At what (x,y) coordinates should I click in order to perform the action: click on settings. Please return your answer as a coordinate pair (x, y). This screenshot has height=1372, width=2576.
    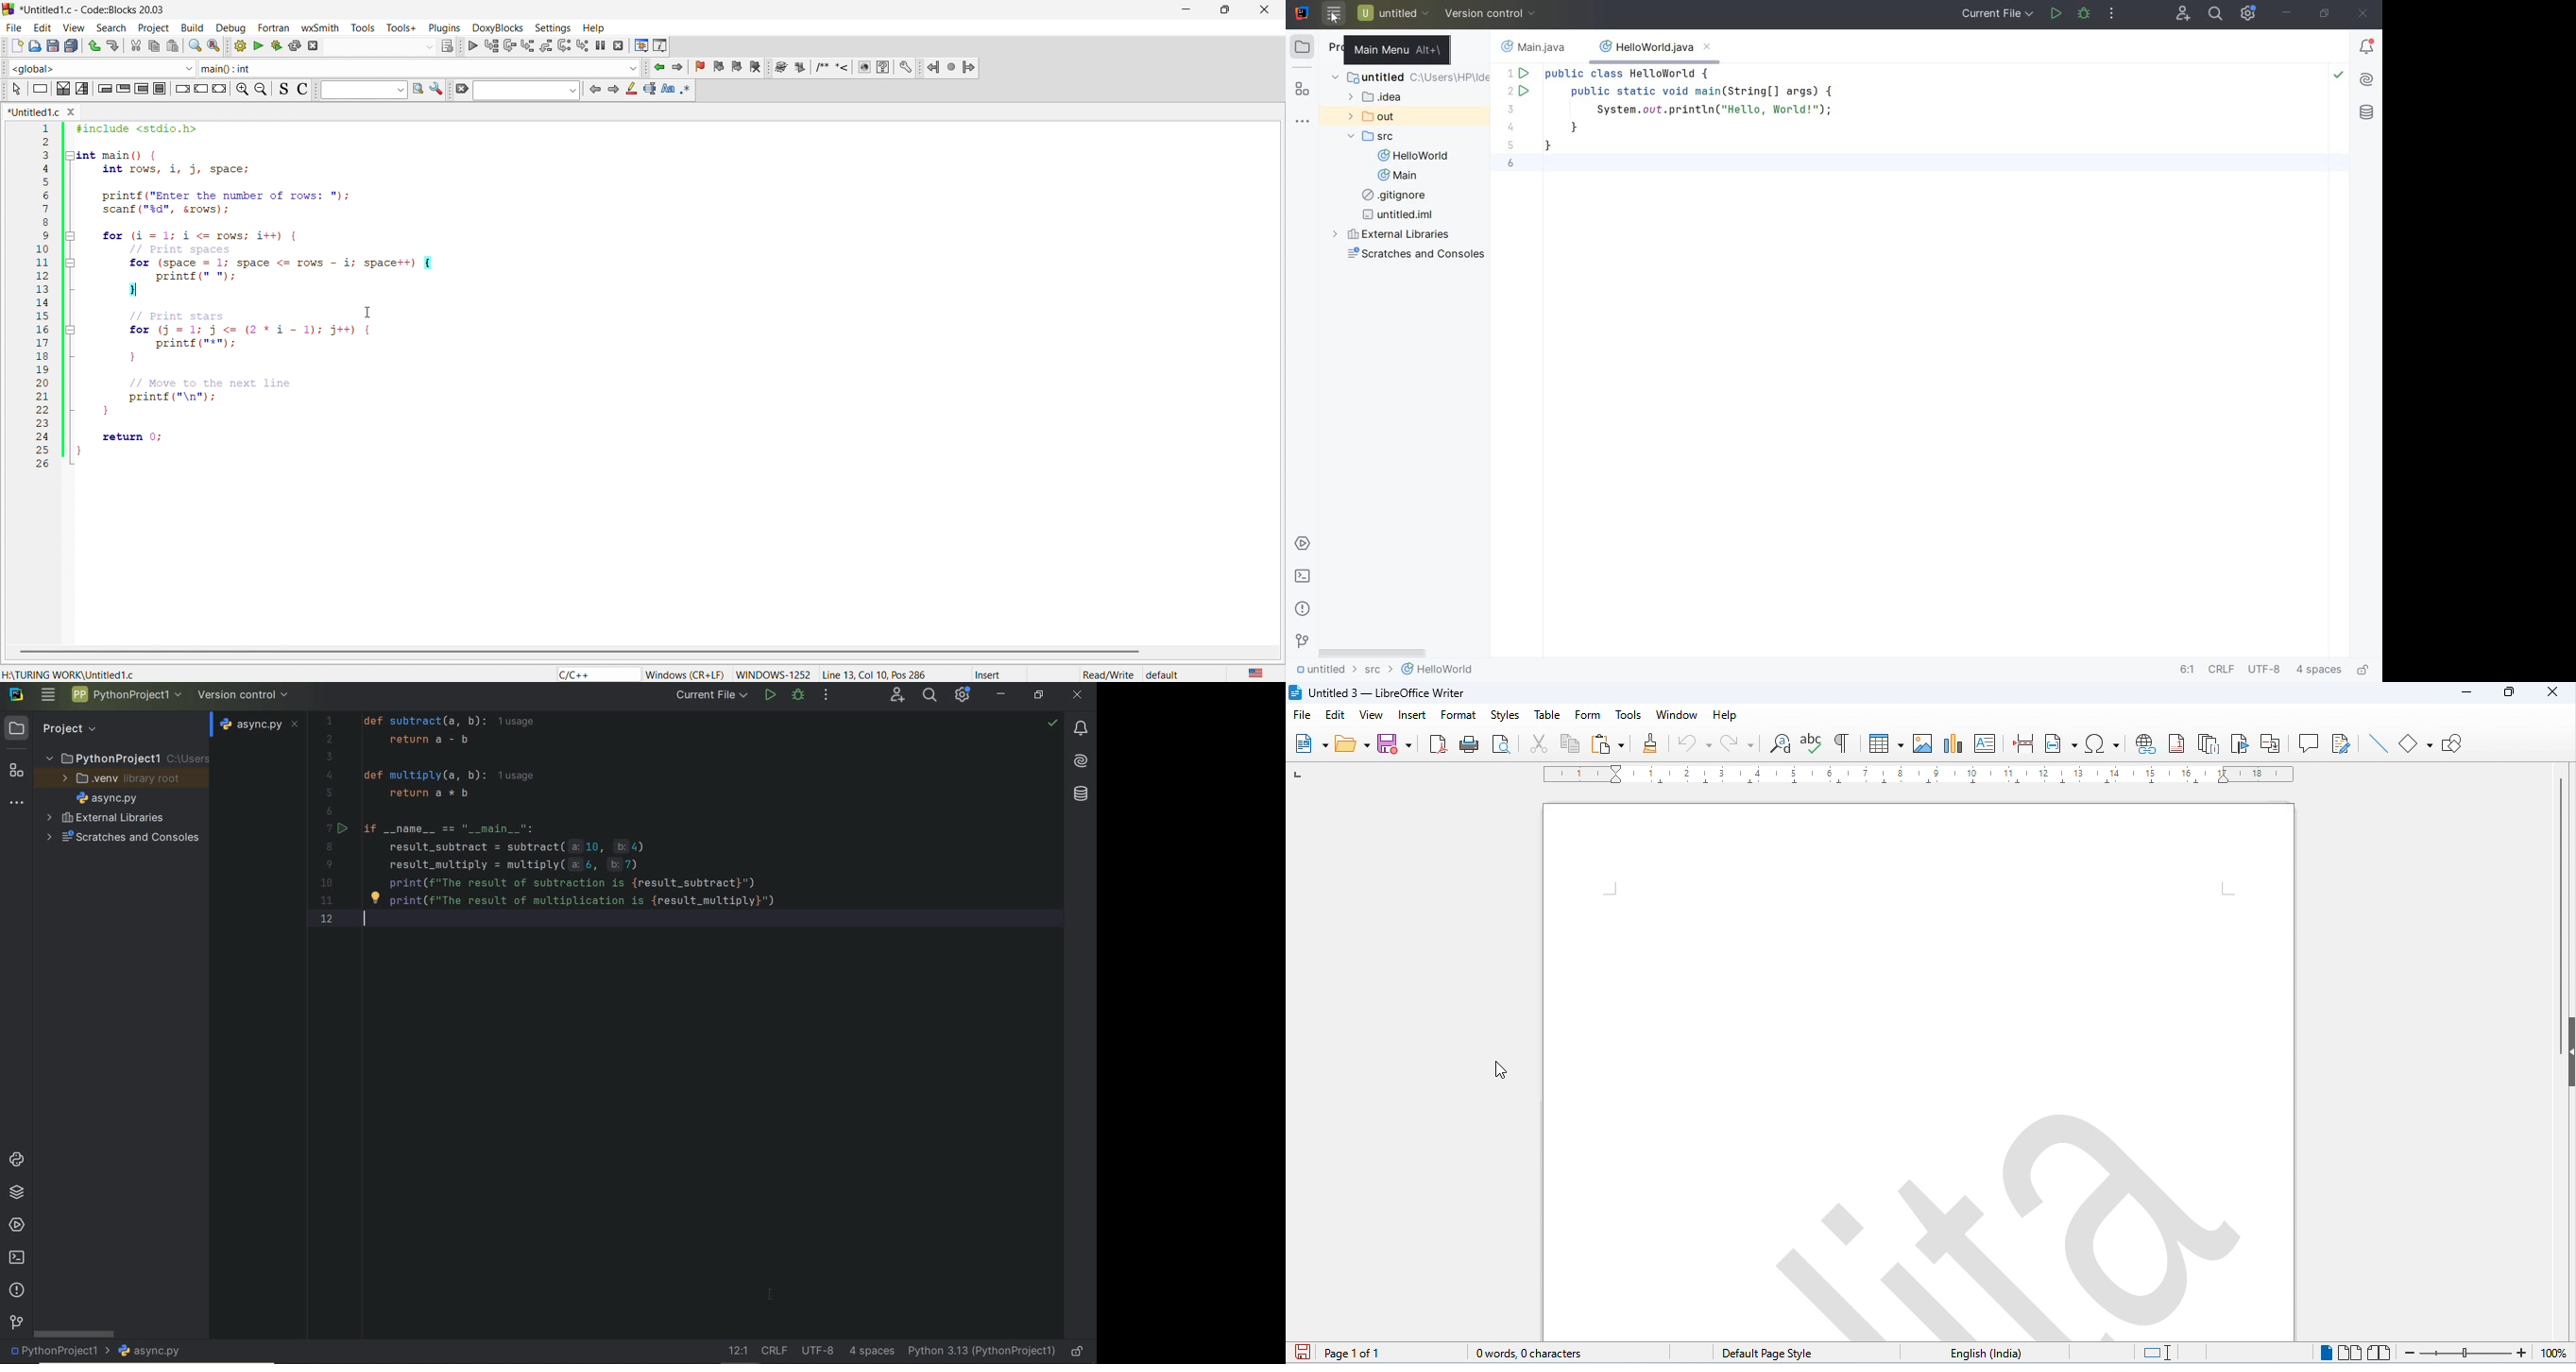
    Looking at the image, I should click on (549, 26).